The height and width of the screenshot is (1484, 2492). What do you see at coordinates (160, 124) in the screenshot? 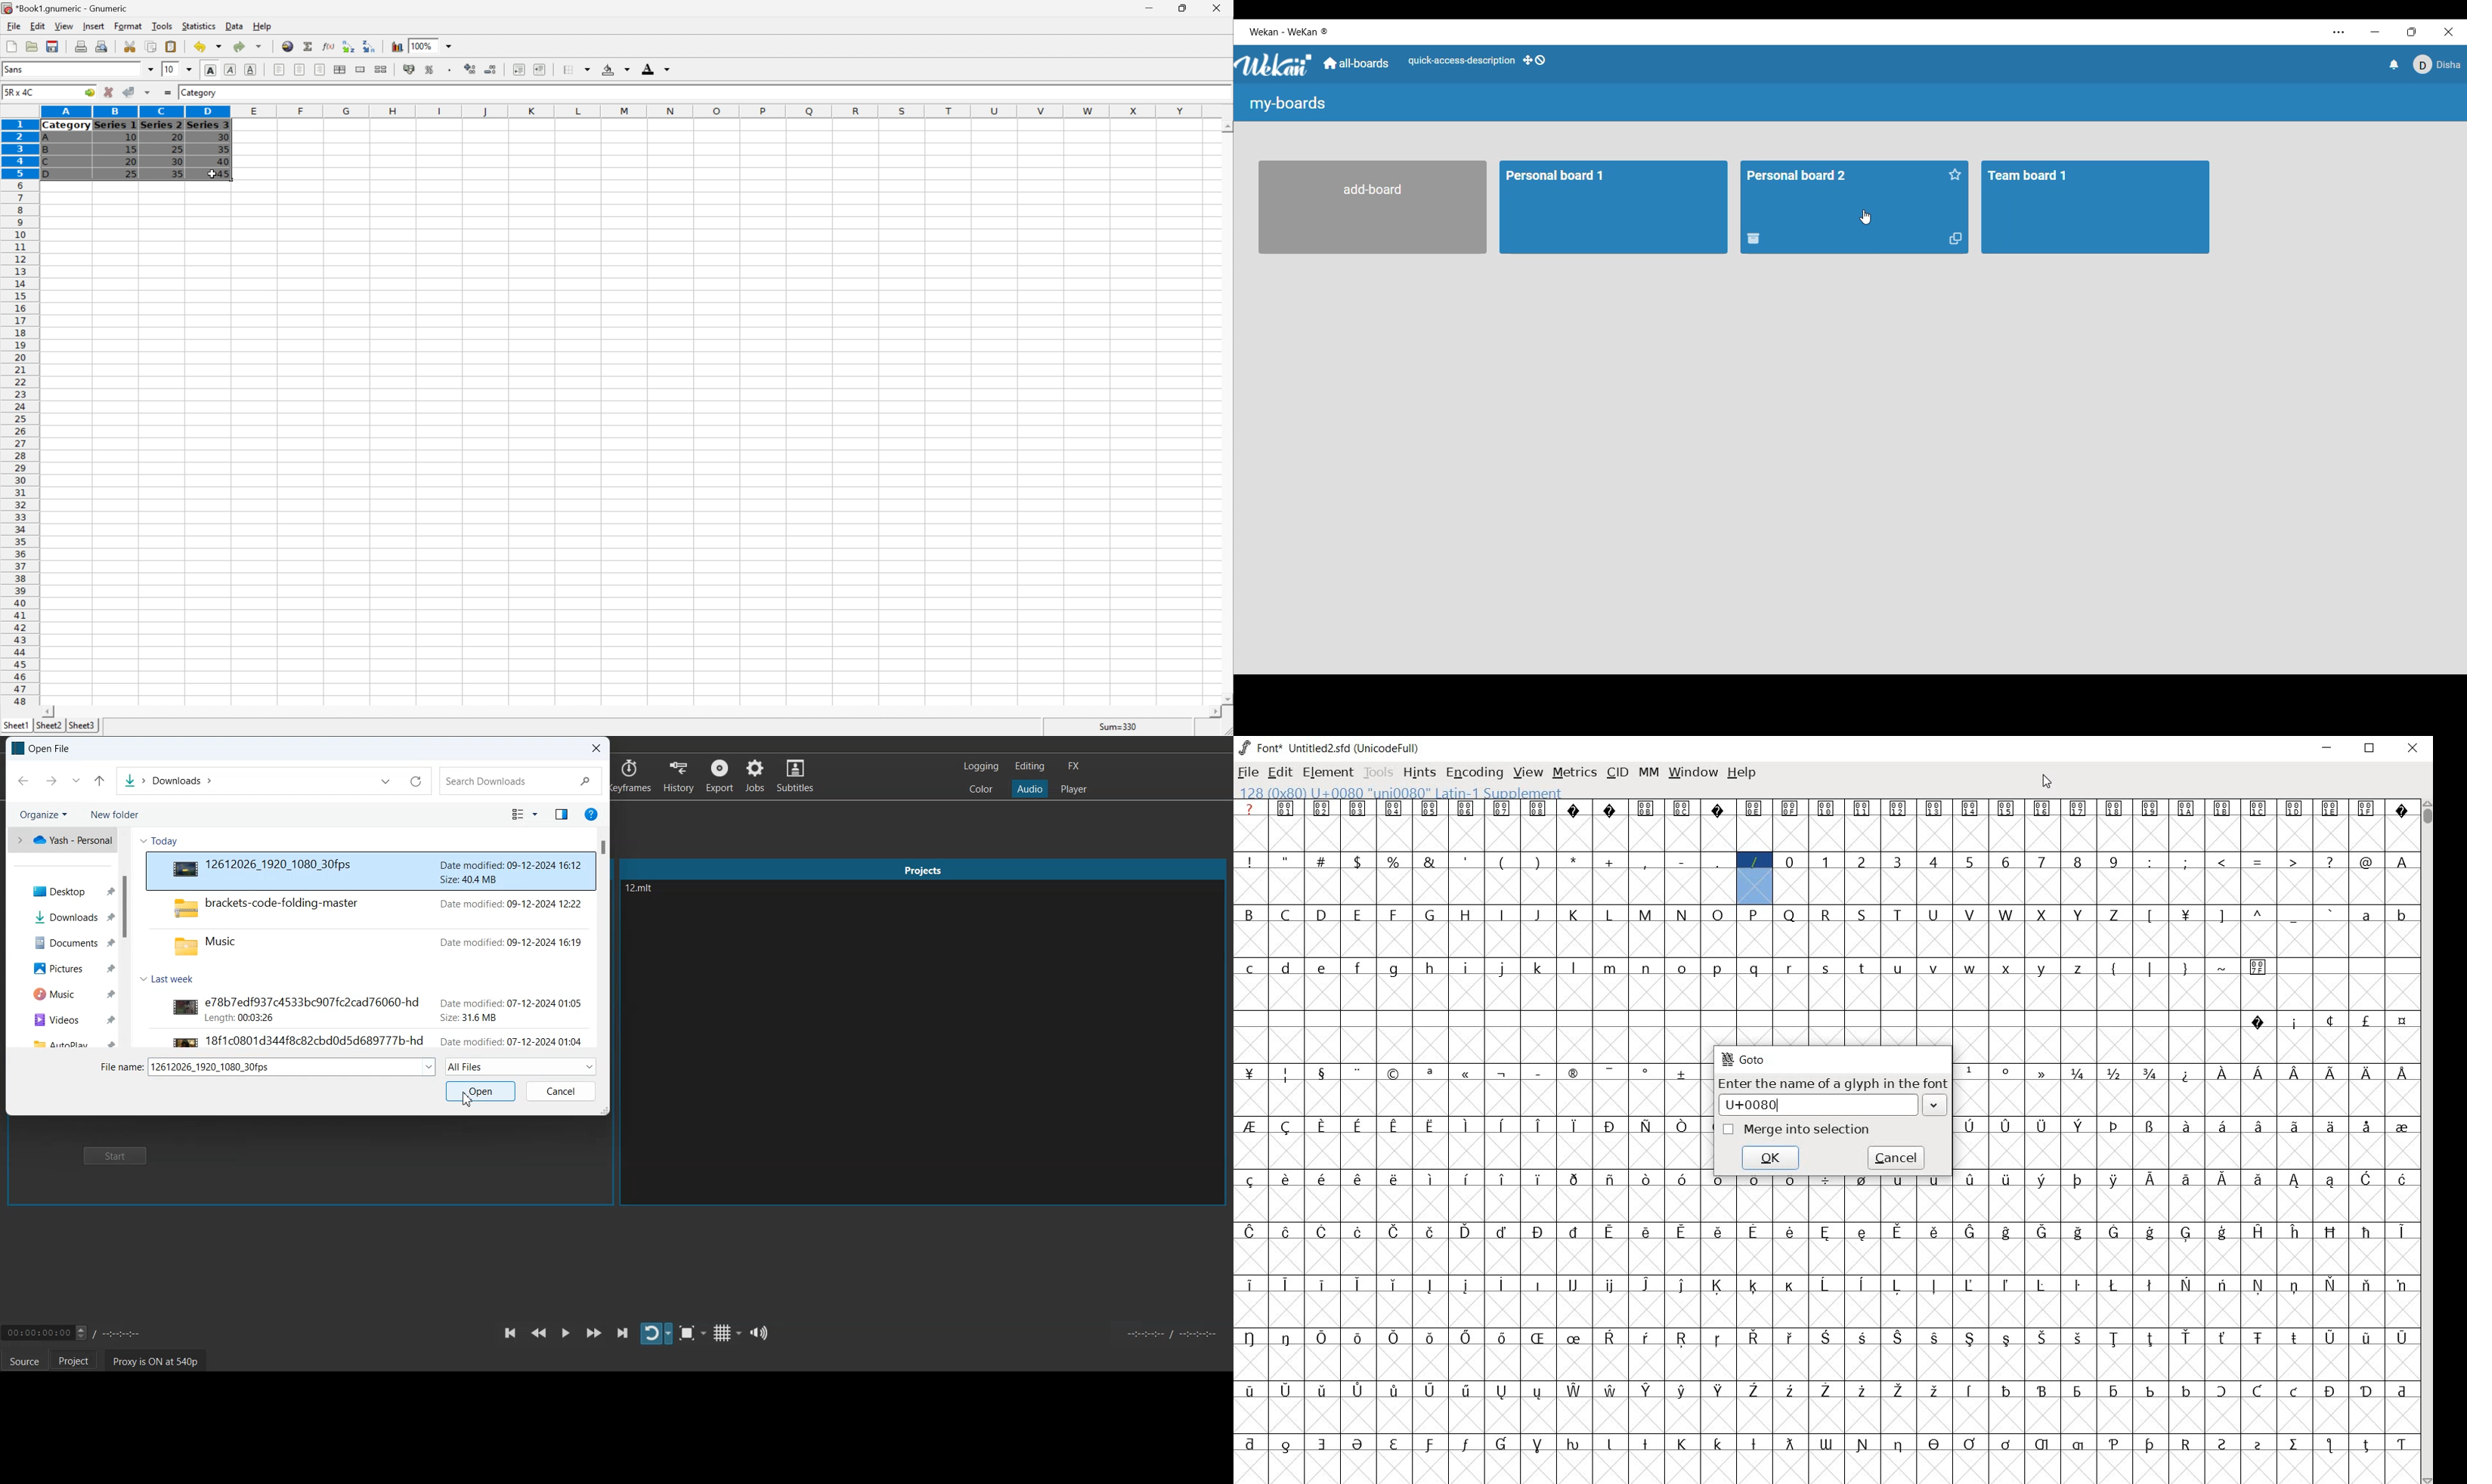
I see `Series 2` at bounding box center [160, 124].